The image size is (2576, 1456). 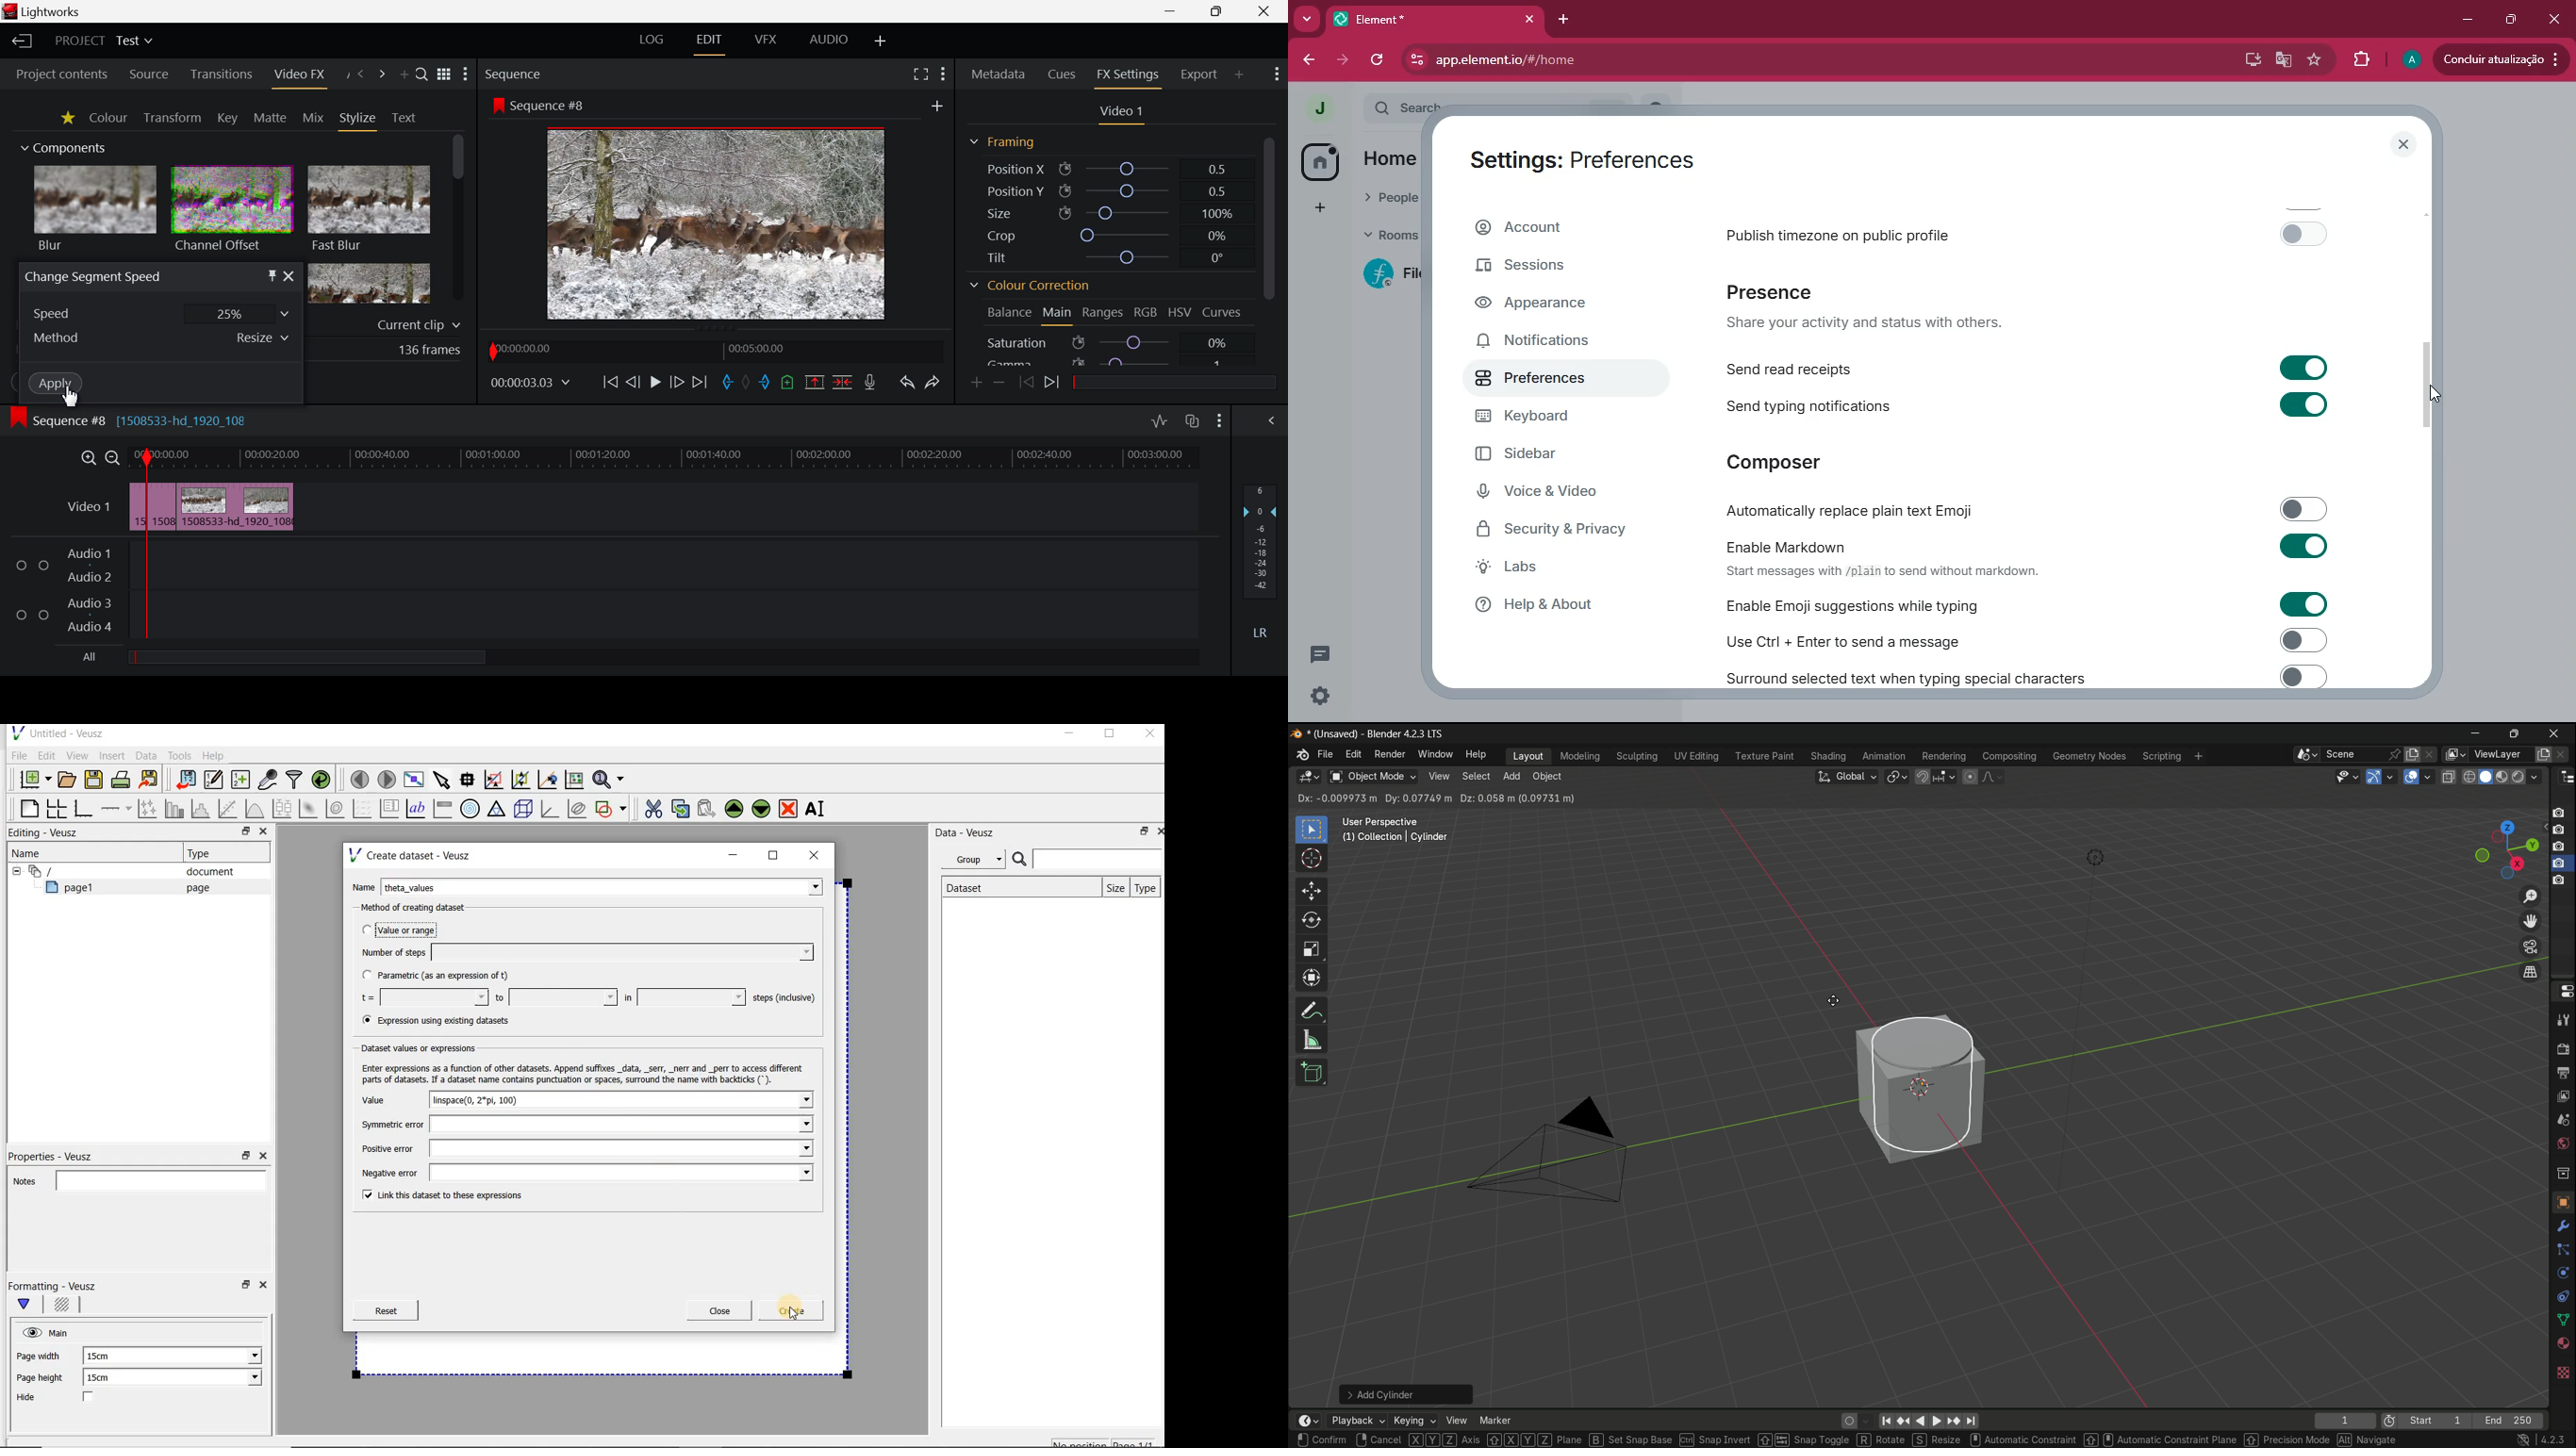 I want to click on end, so click(x=2514, y=1420).